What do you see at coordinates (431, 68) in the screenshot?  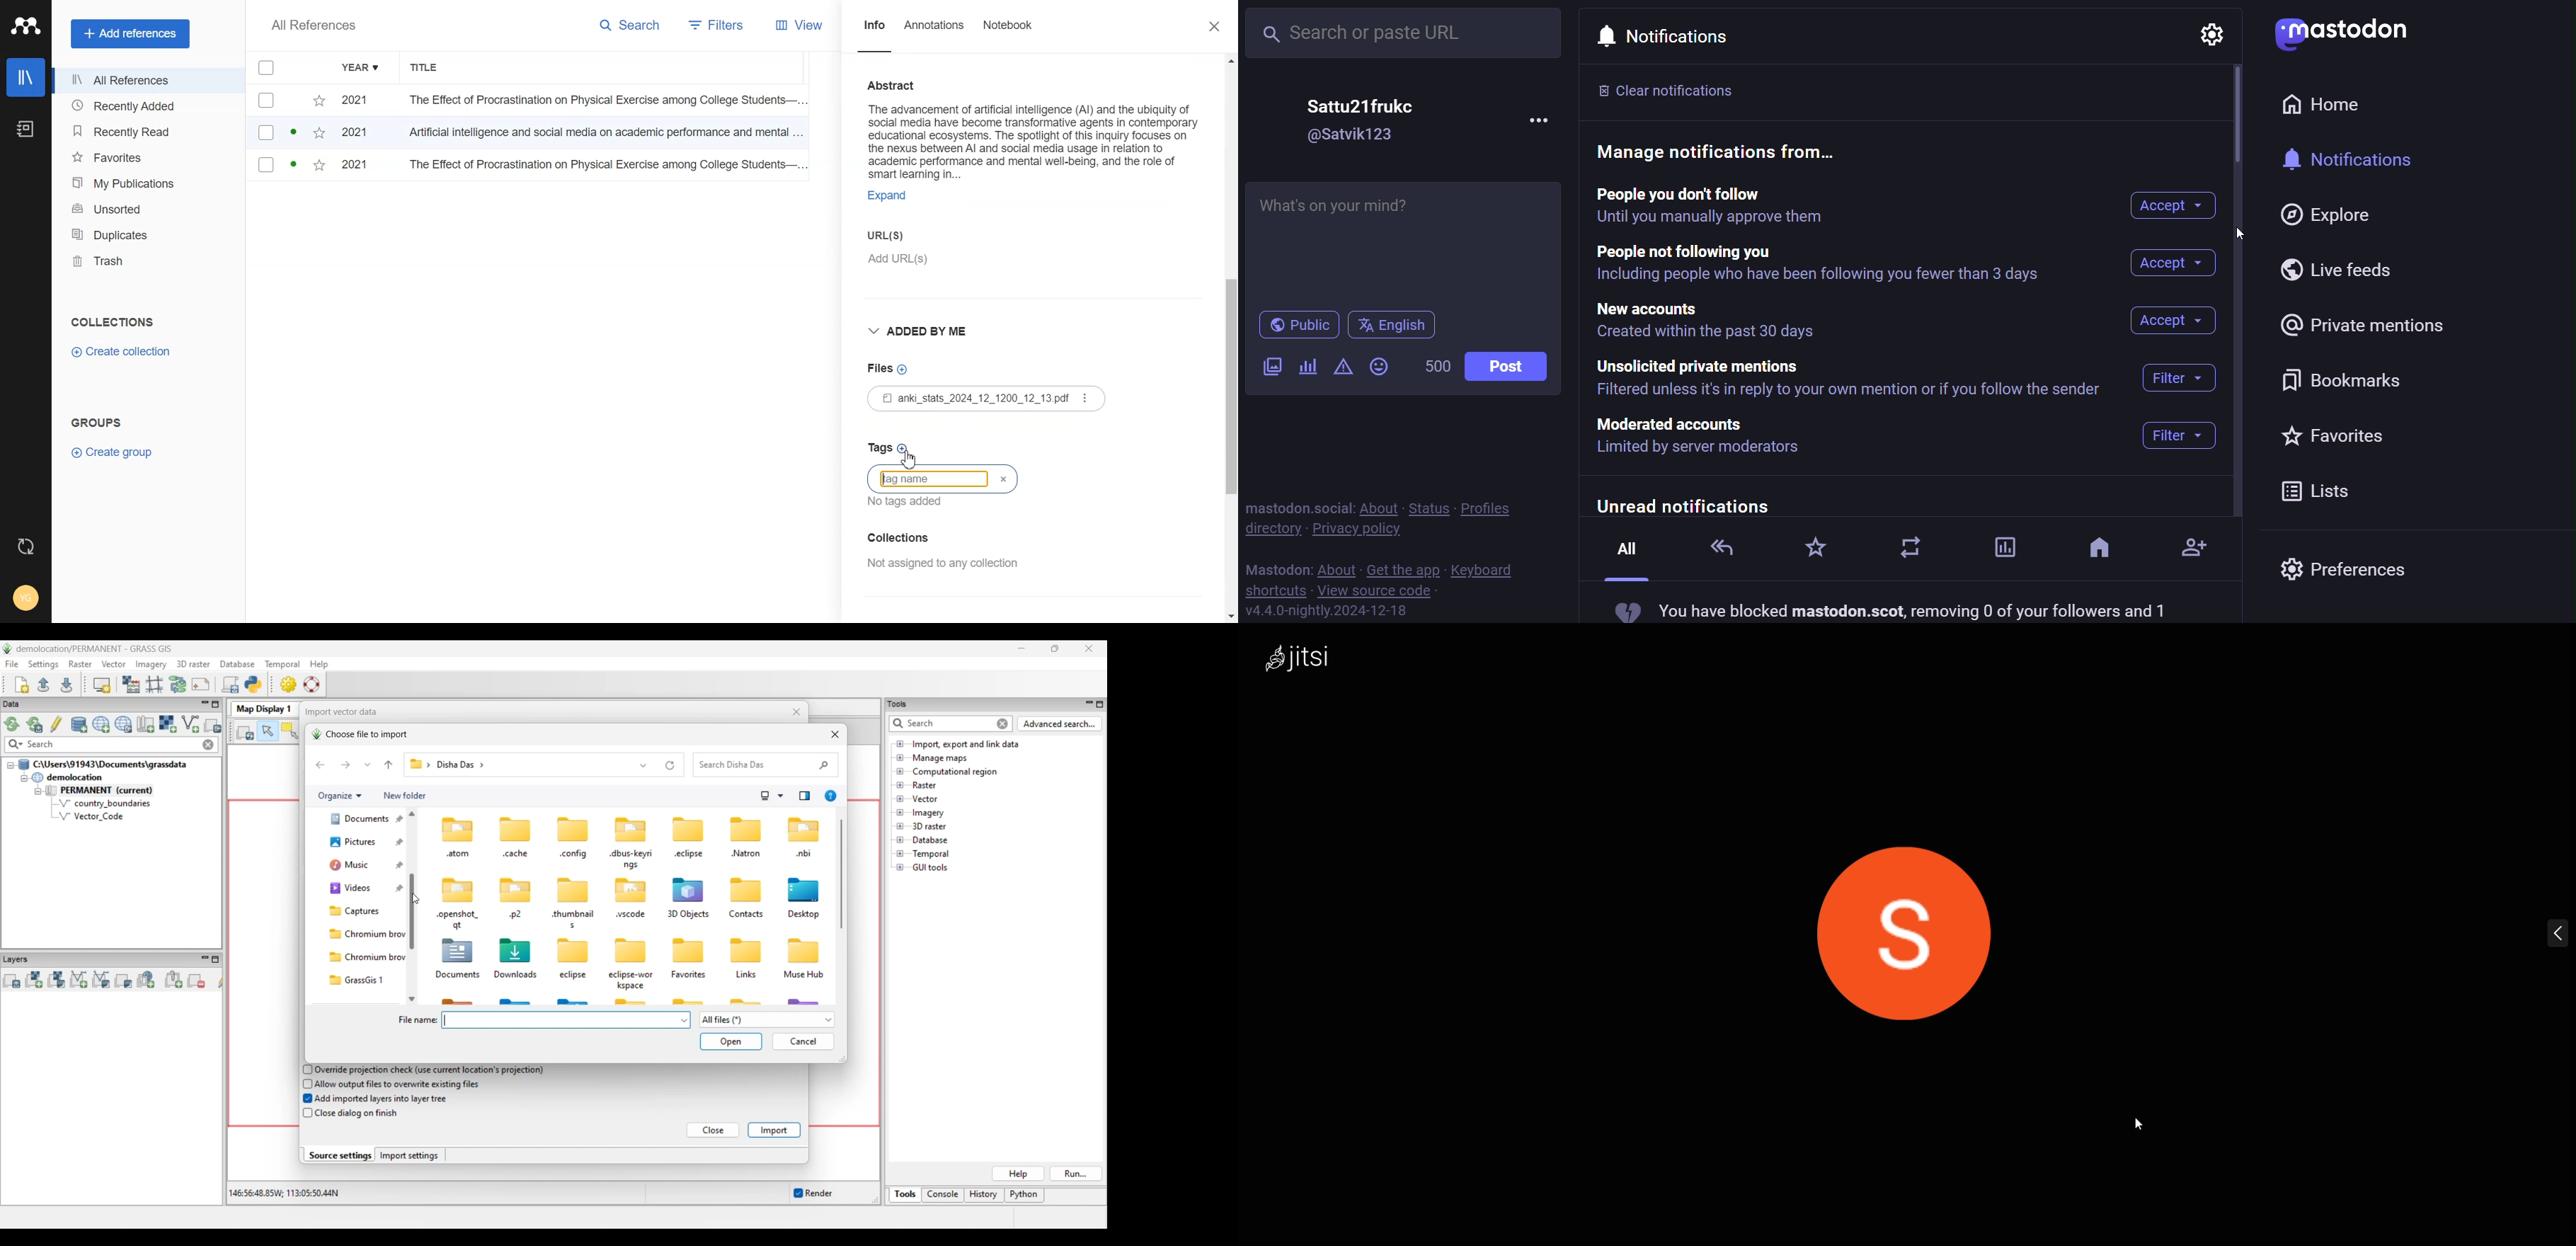 I see `Title` at bounding box center [431, 68].